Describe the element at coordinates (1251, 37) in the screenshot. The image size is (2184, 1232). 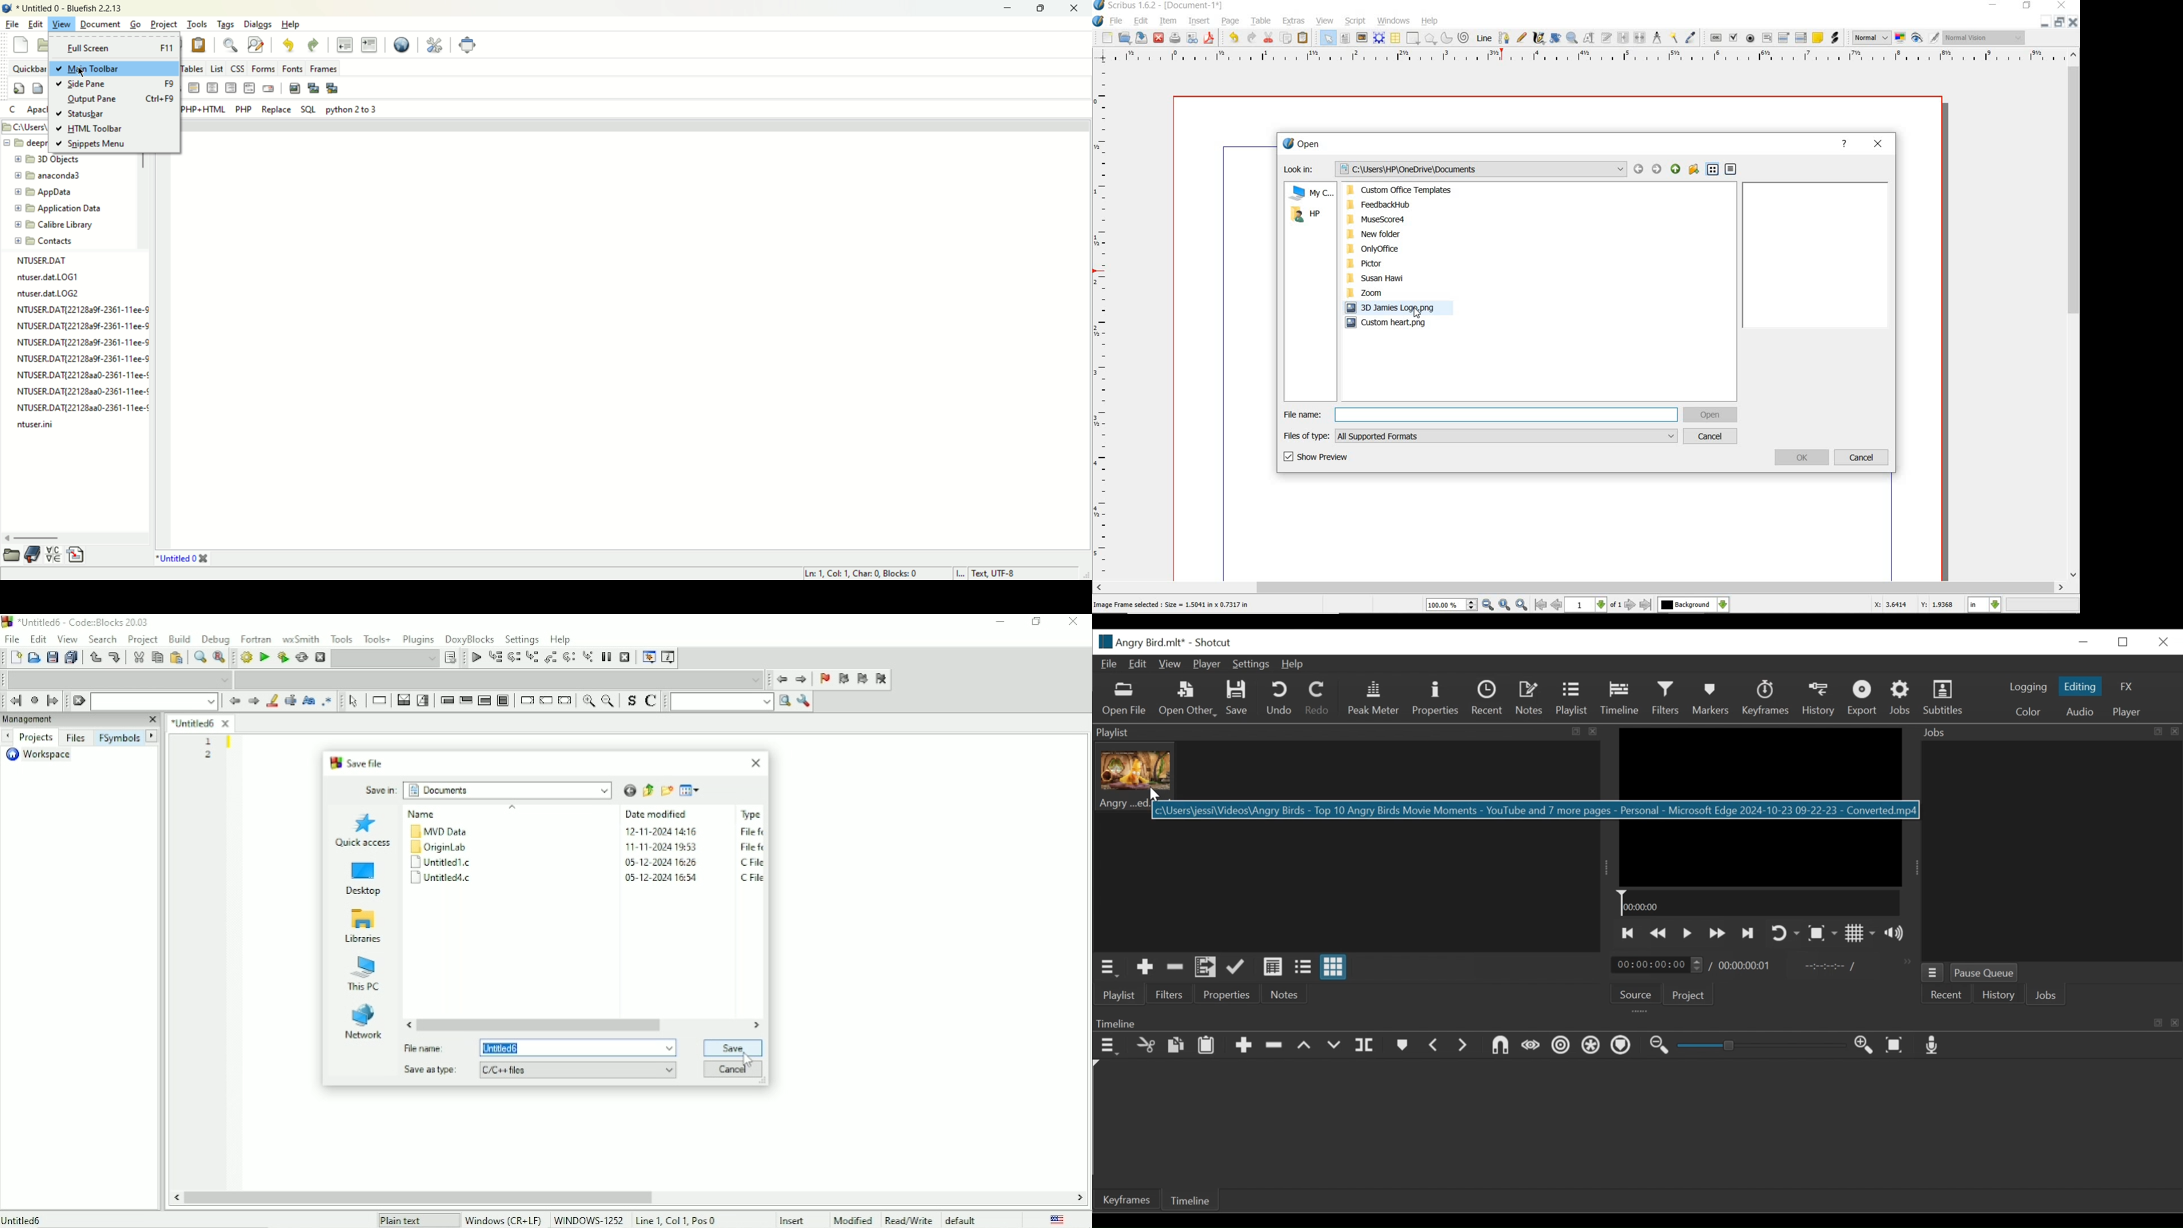
I see `redo` at that location.